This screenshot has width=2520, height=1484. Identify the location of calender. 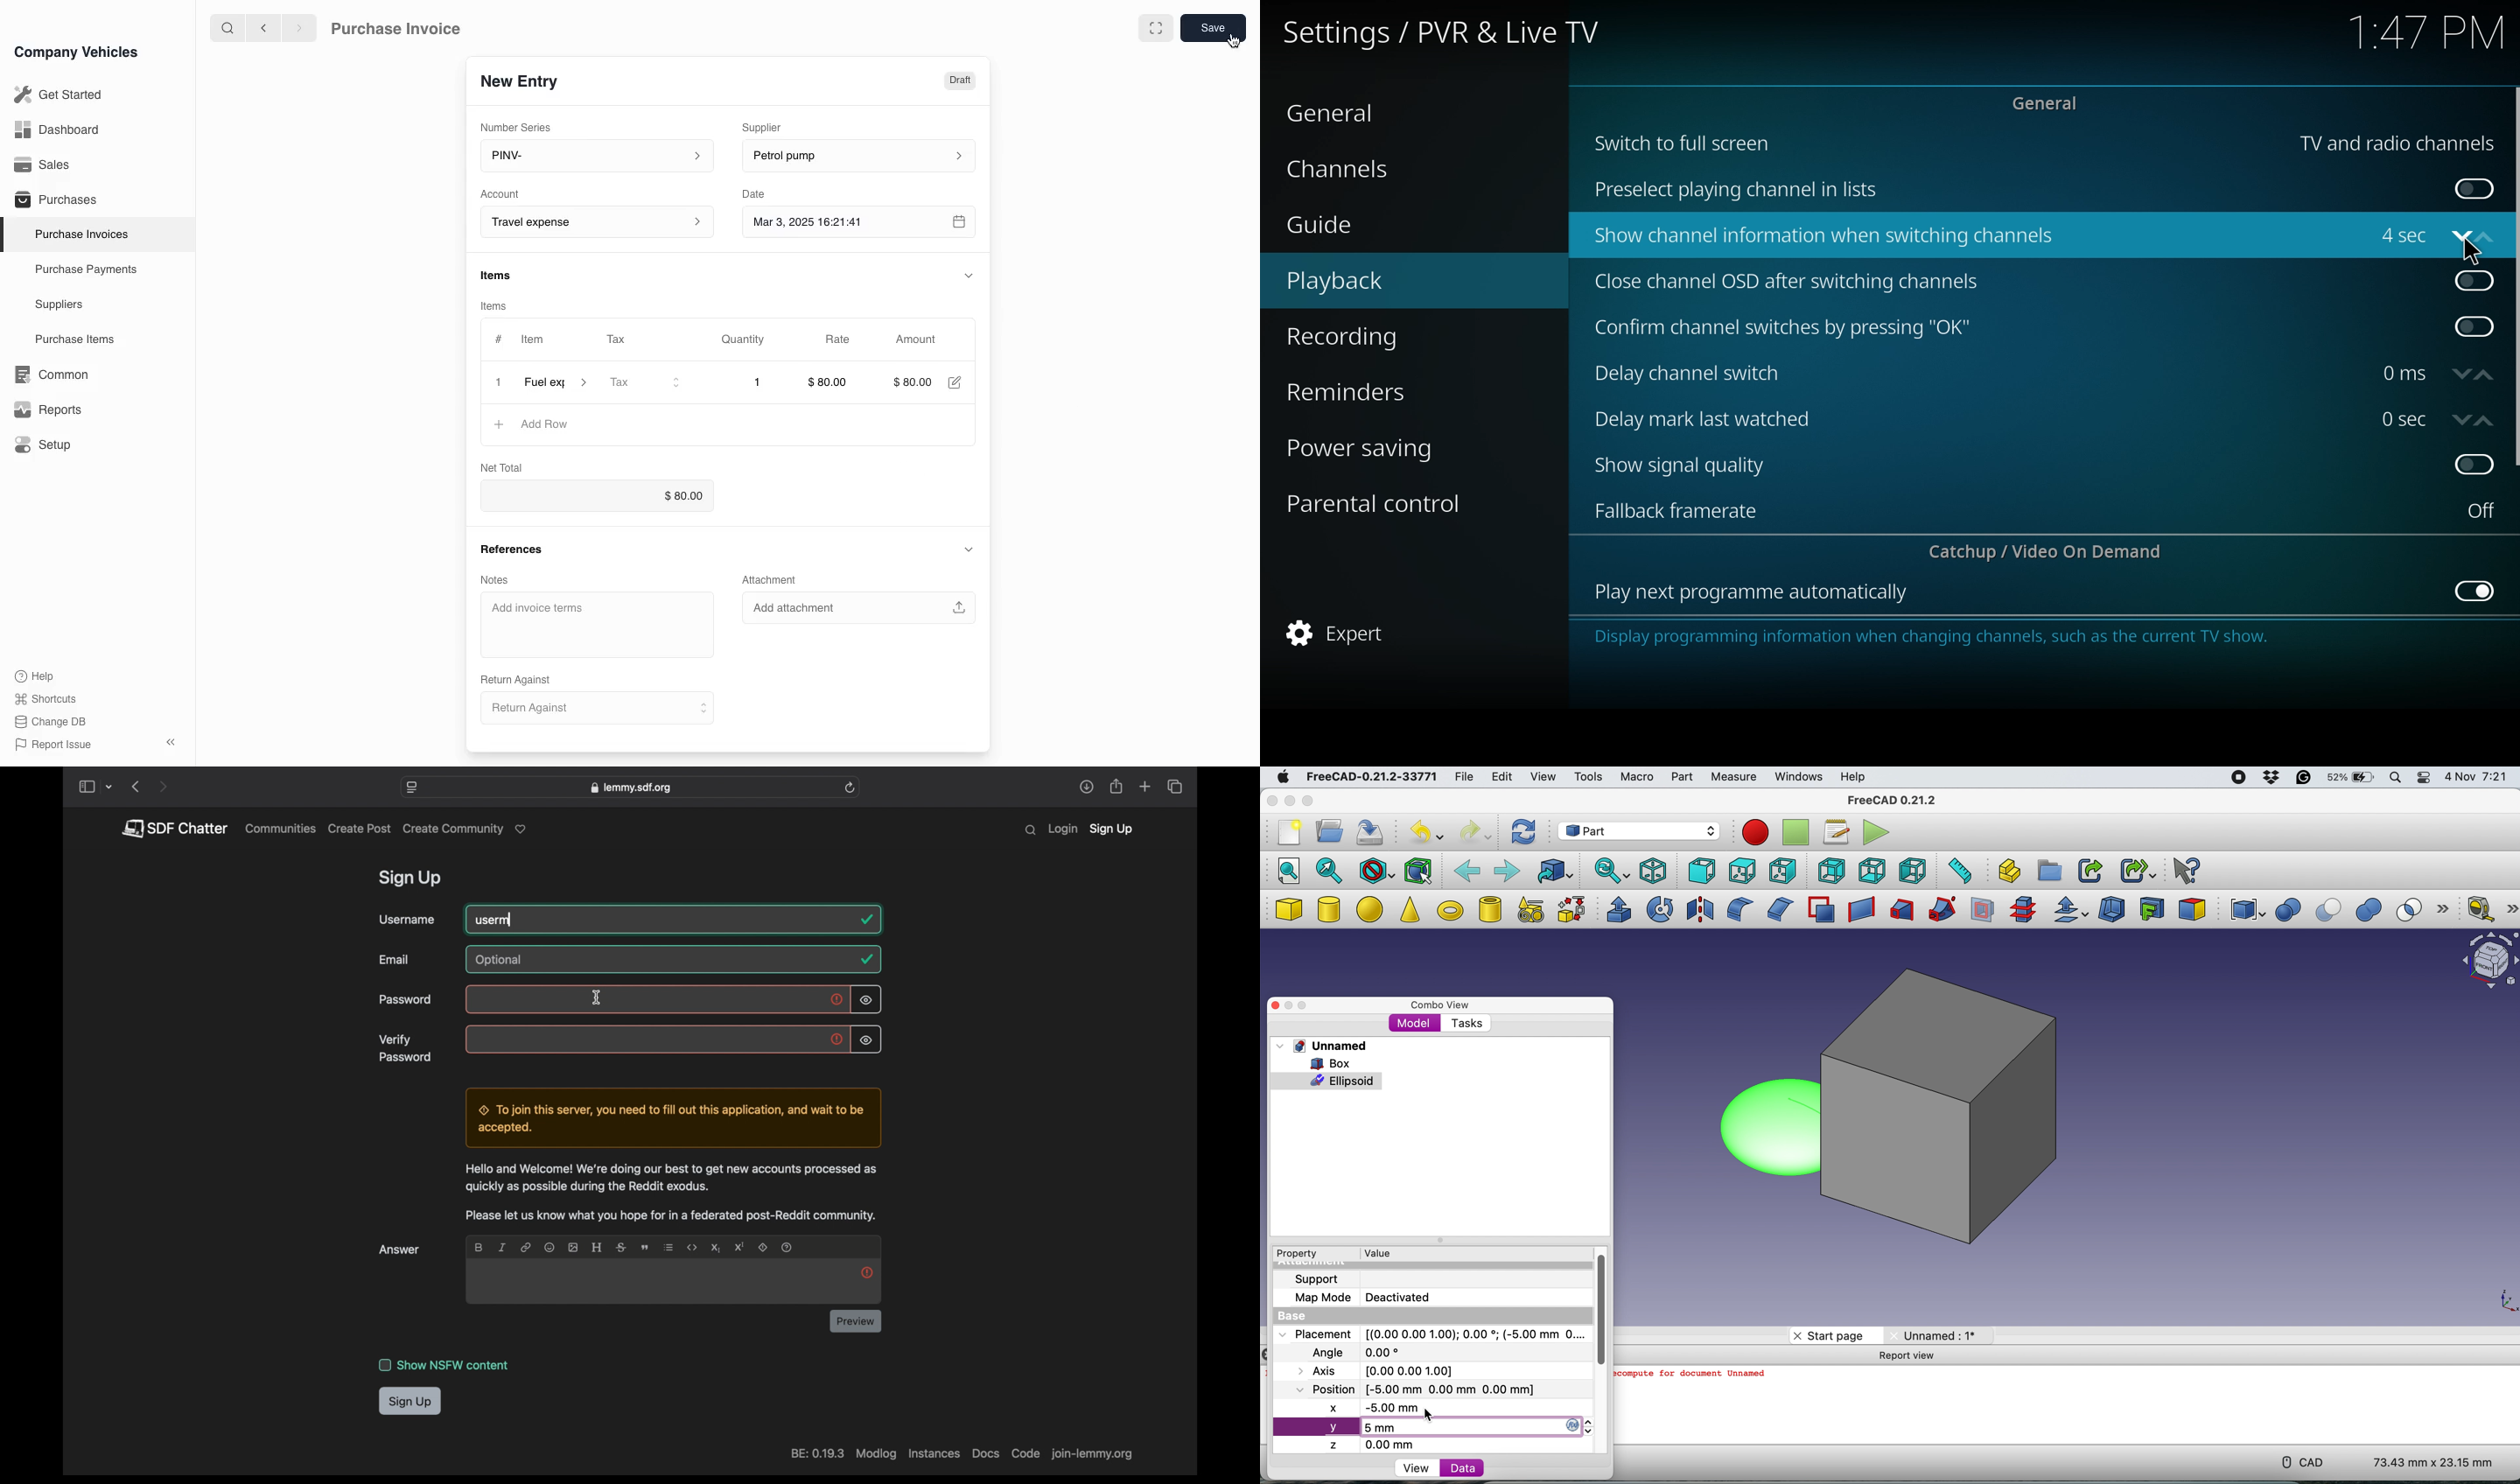
(961, 223).